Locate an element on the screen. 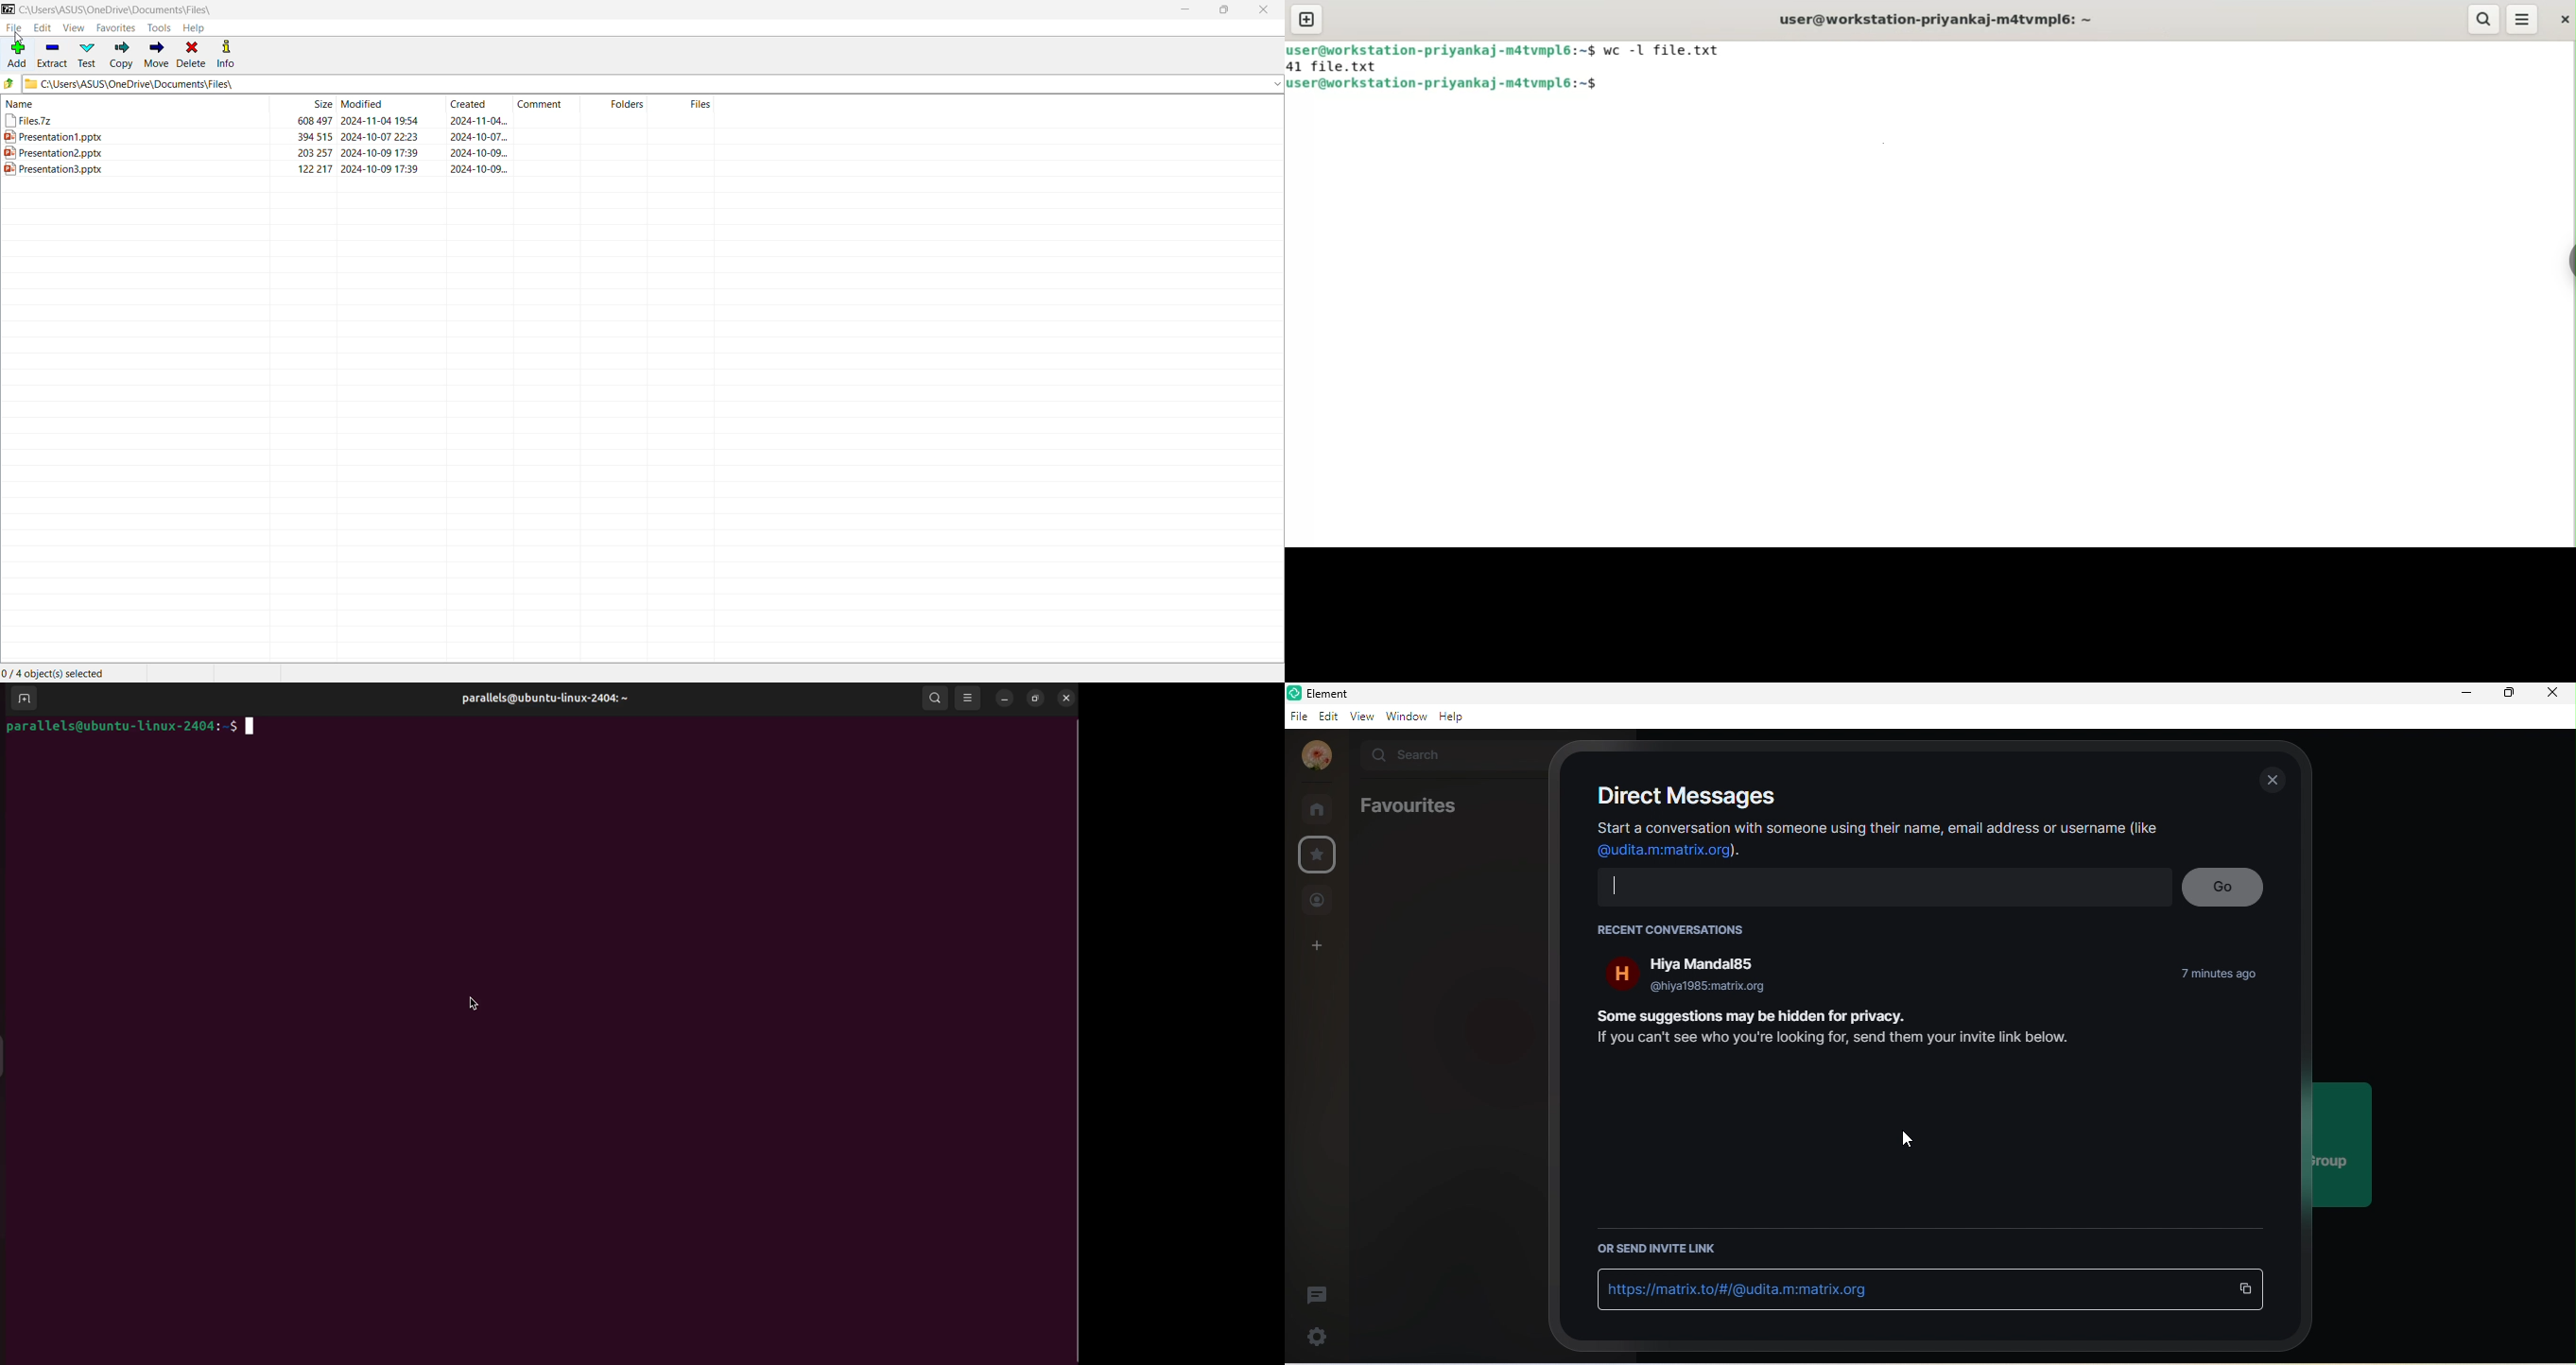 The height and width of the screenshot is (1372, 2576). file is located at coordinates (1299, 715).